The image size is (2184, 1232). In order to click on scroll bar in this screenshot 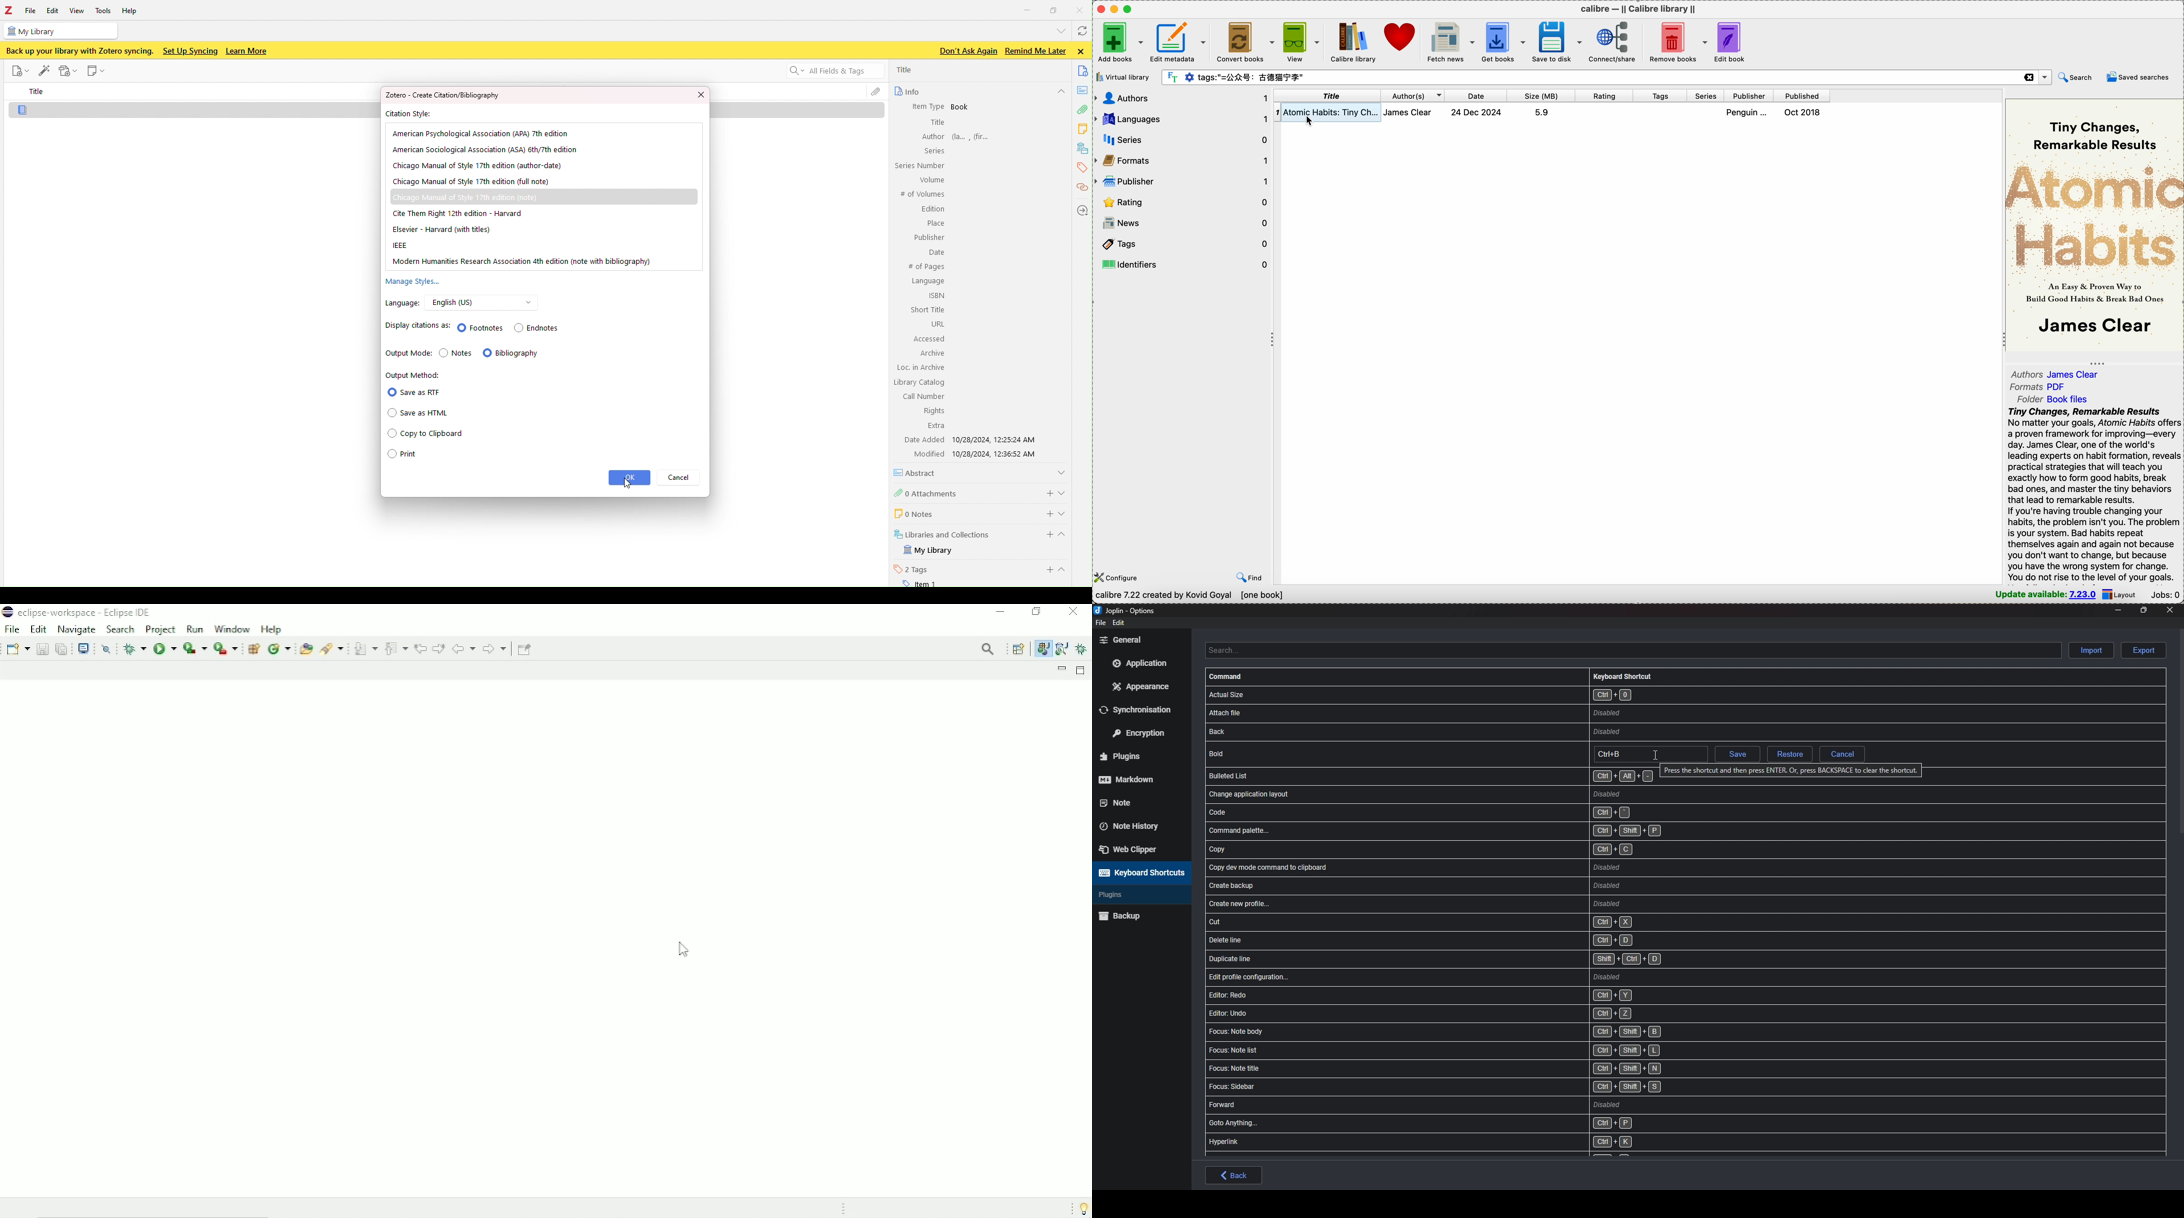, I will do `click(2181, 731)`.